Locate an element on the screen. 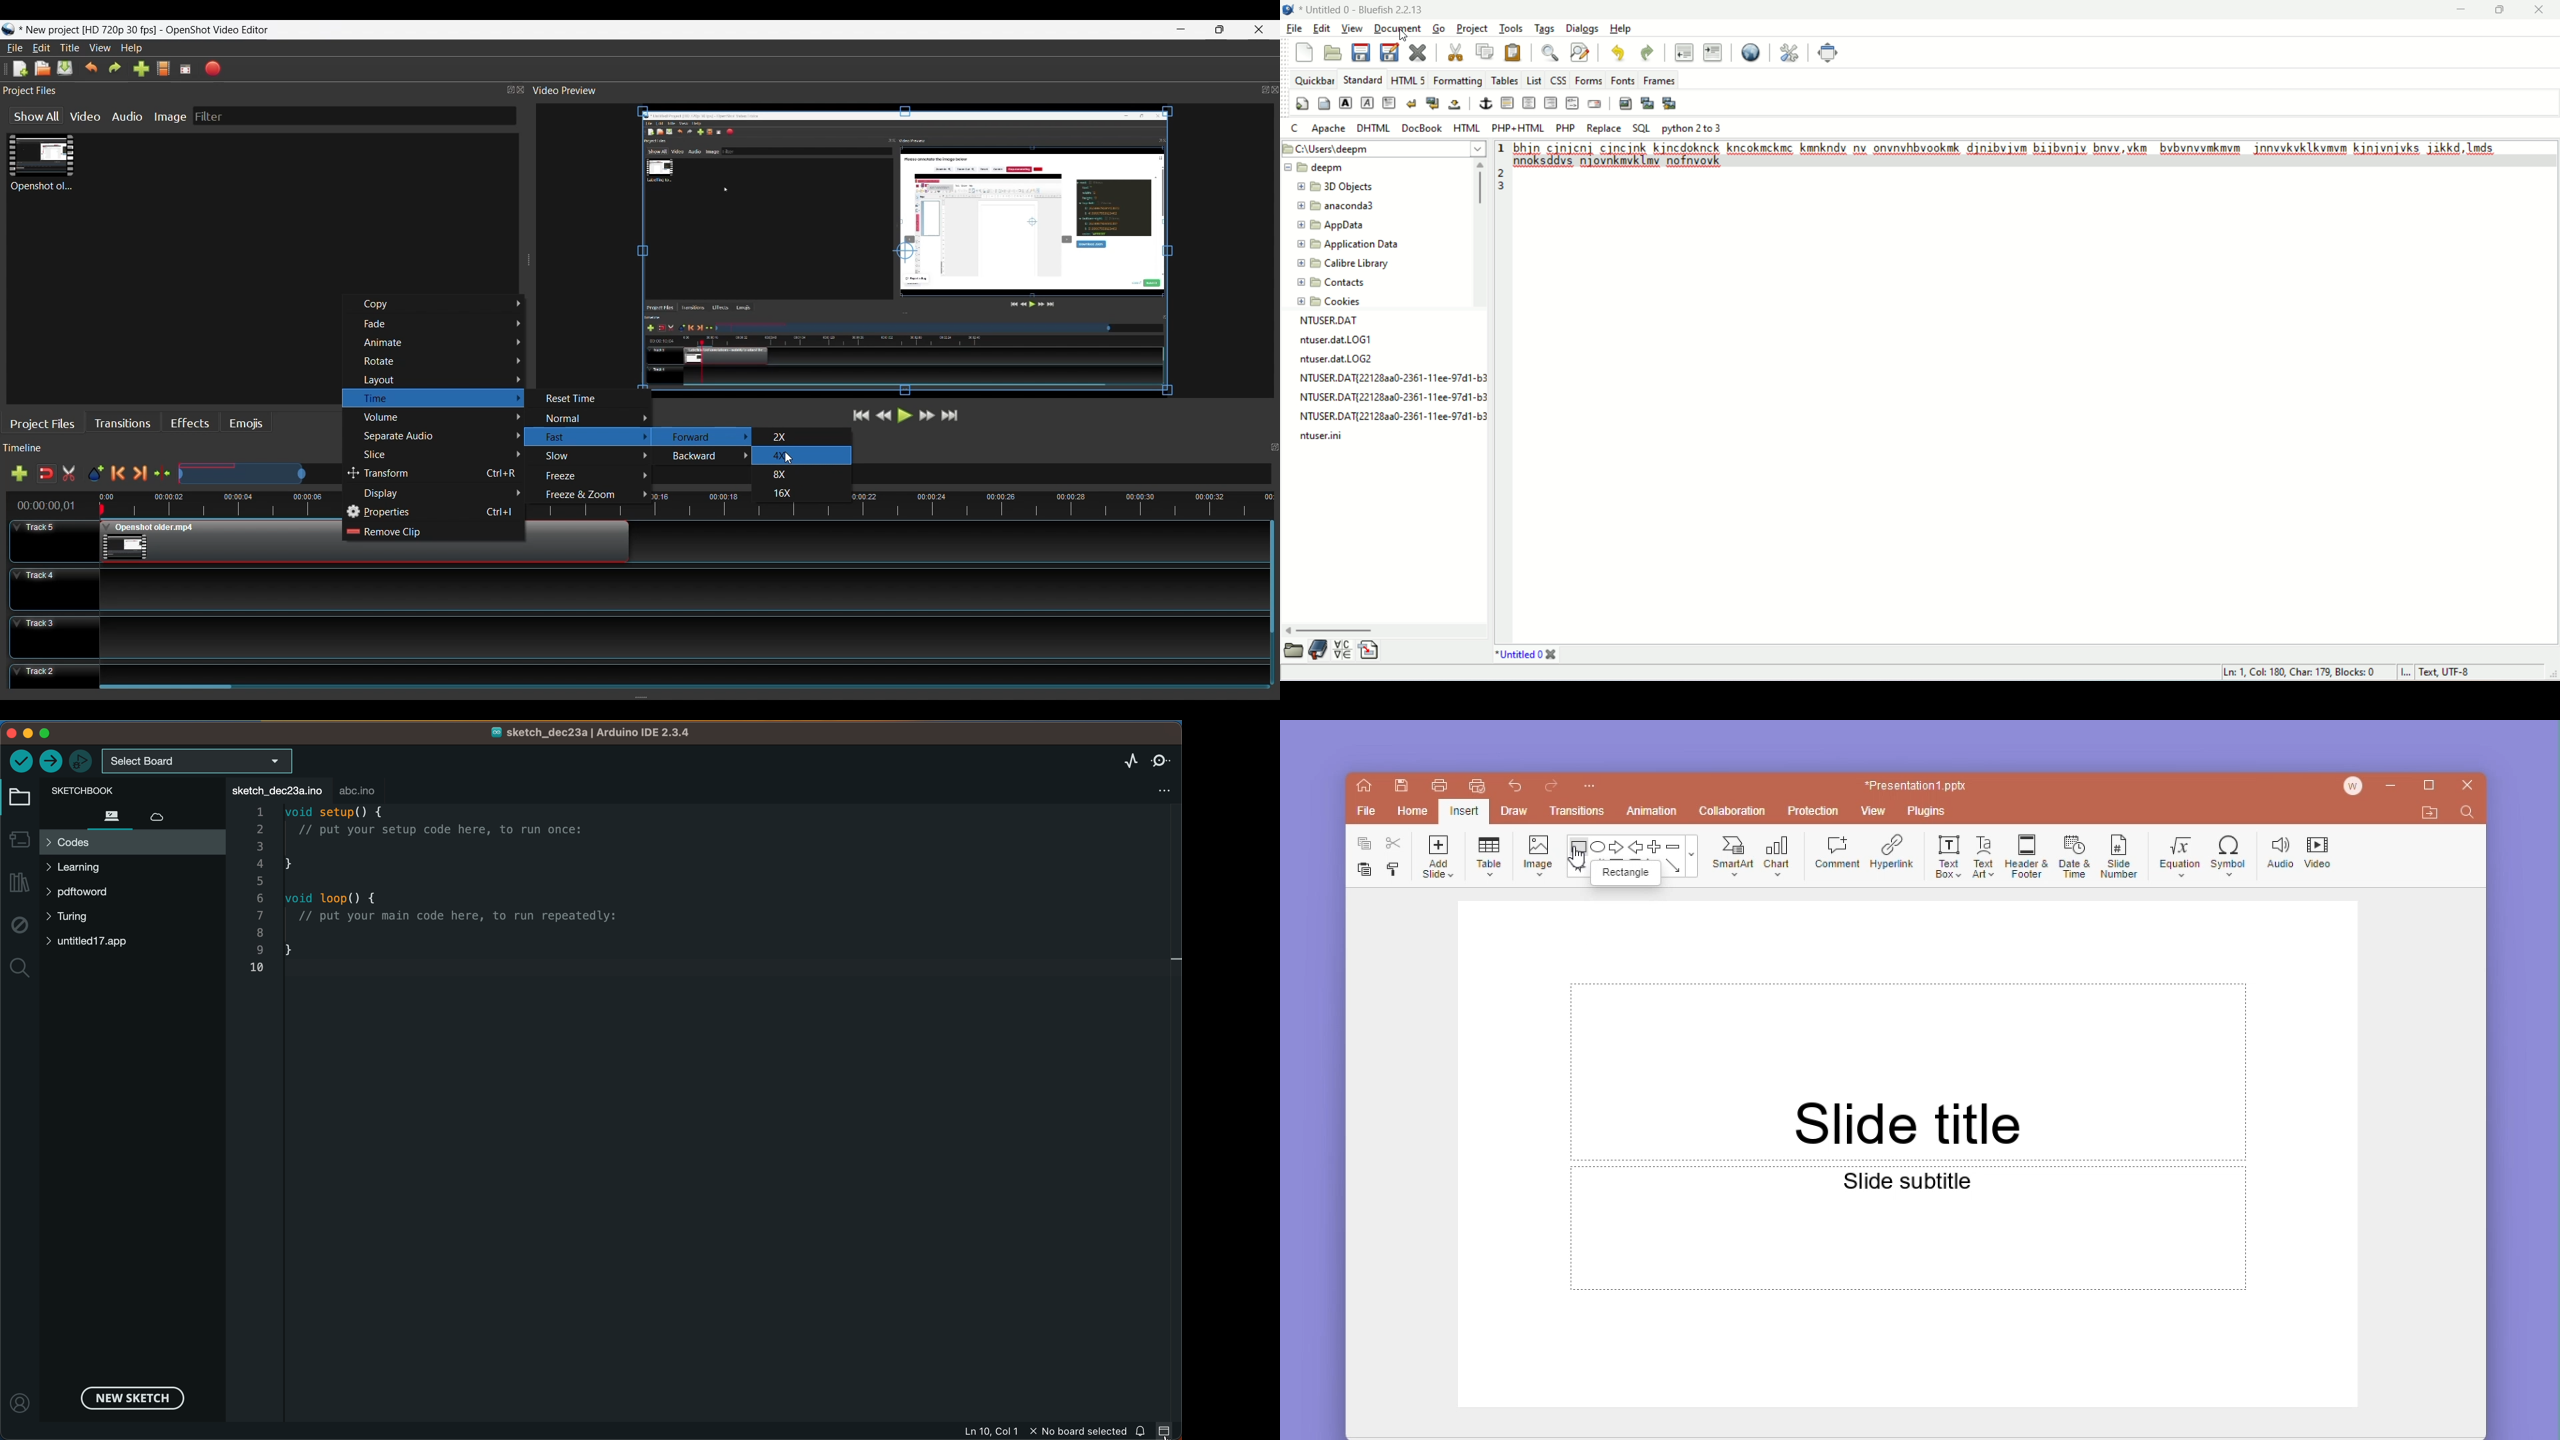  Title is located at coordinates (71, 49).